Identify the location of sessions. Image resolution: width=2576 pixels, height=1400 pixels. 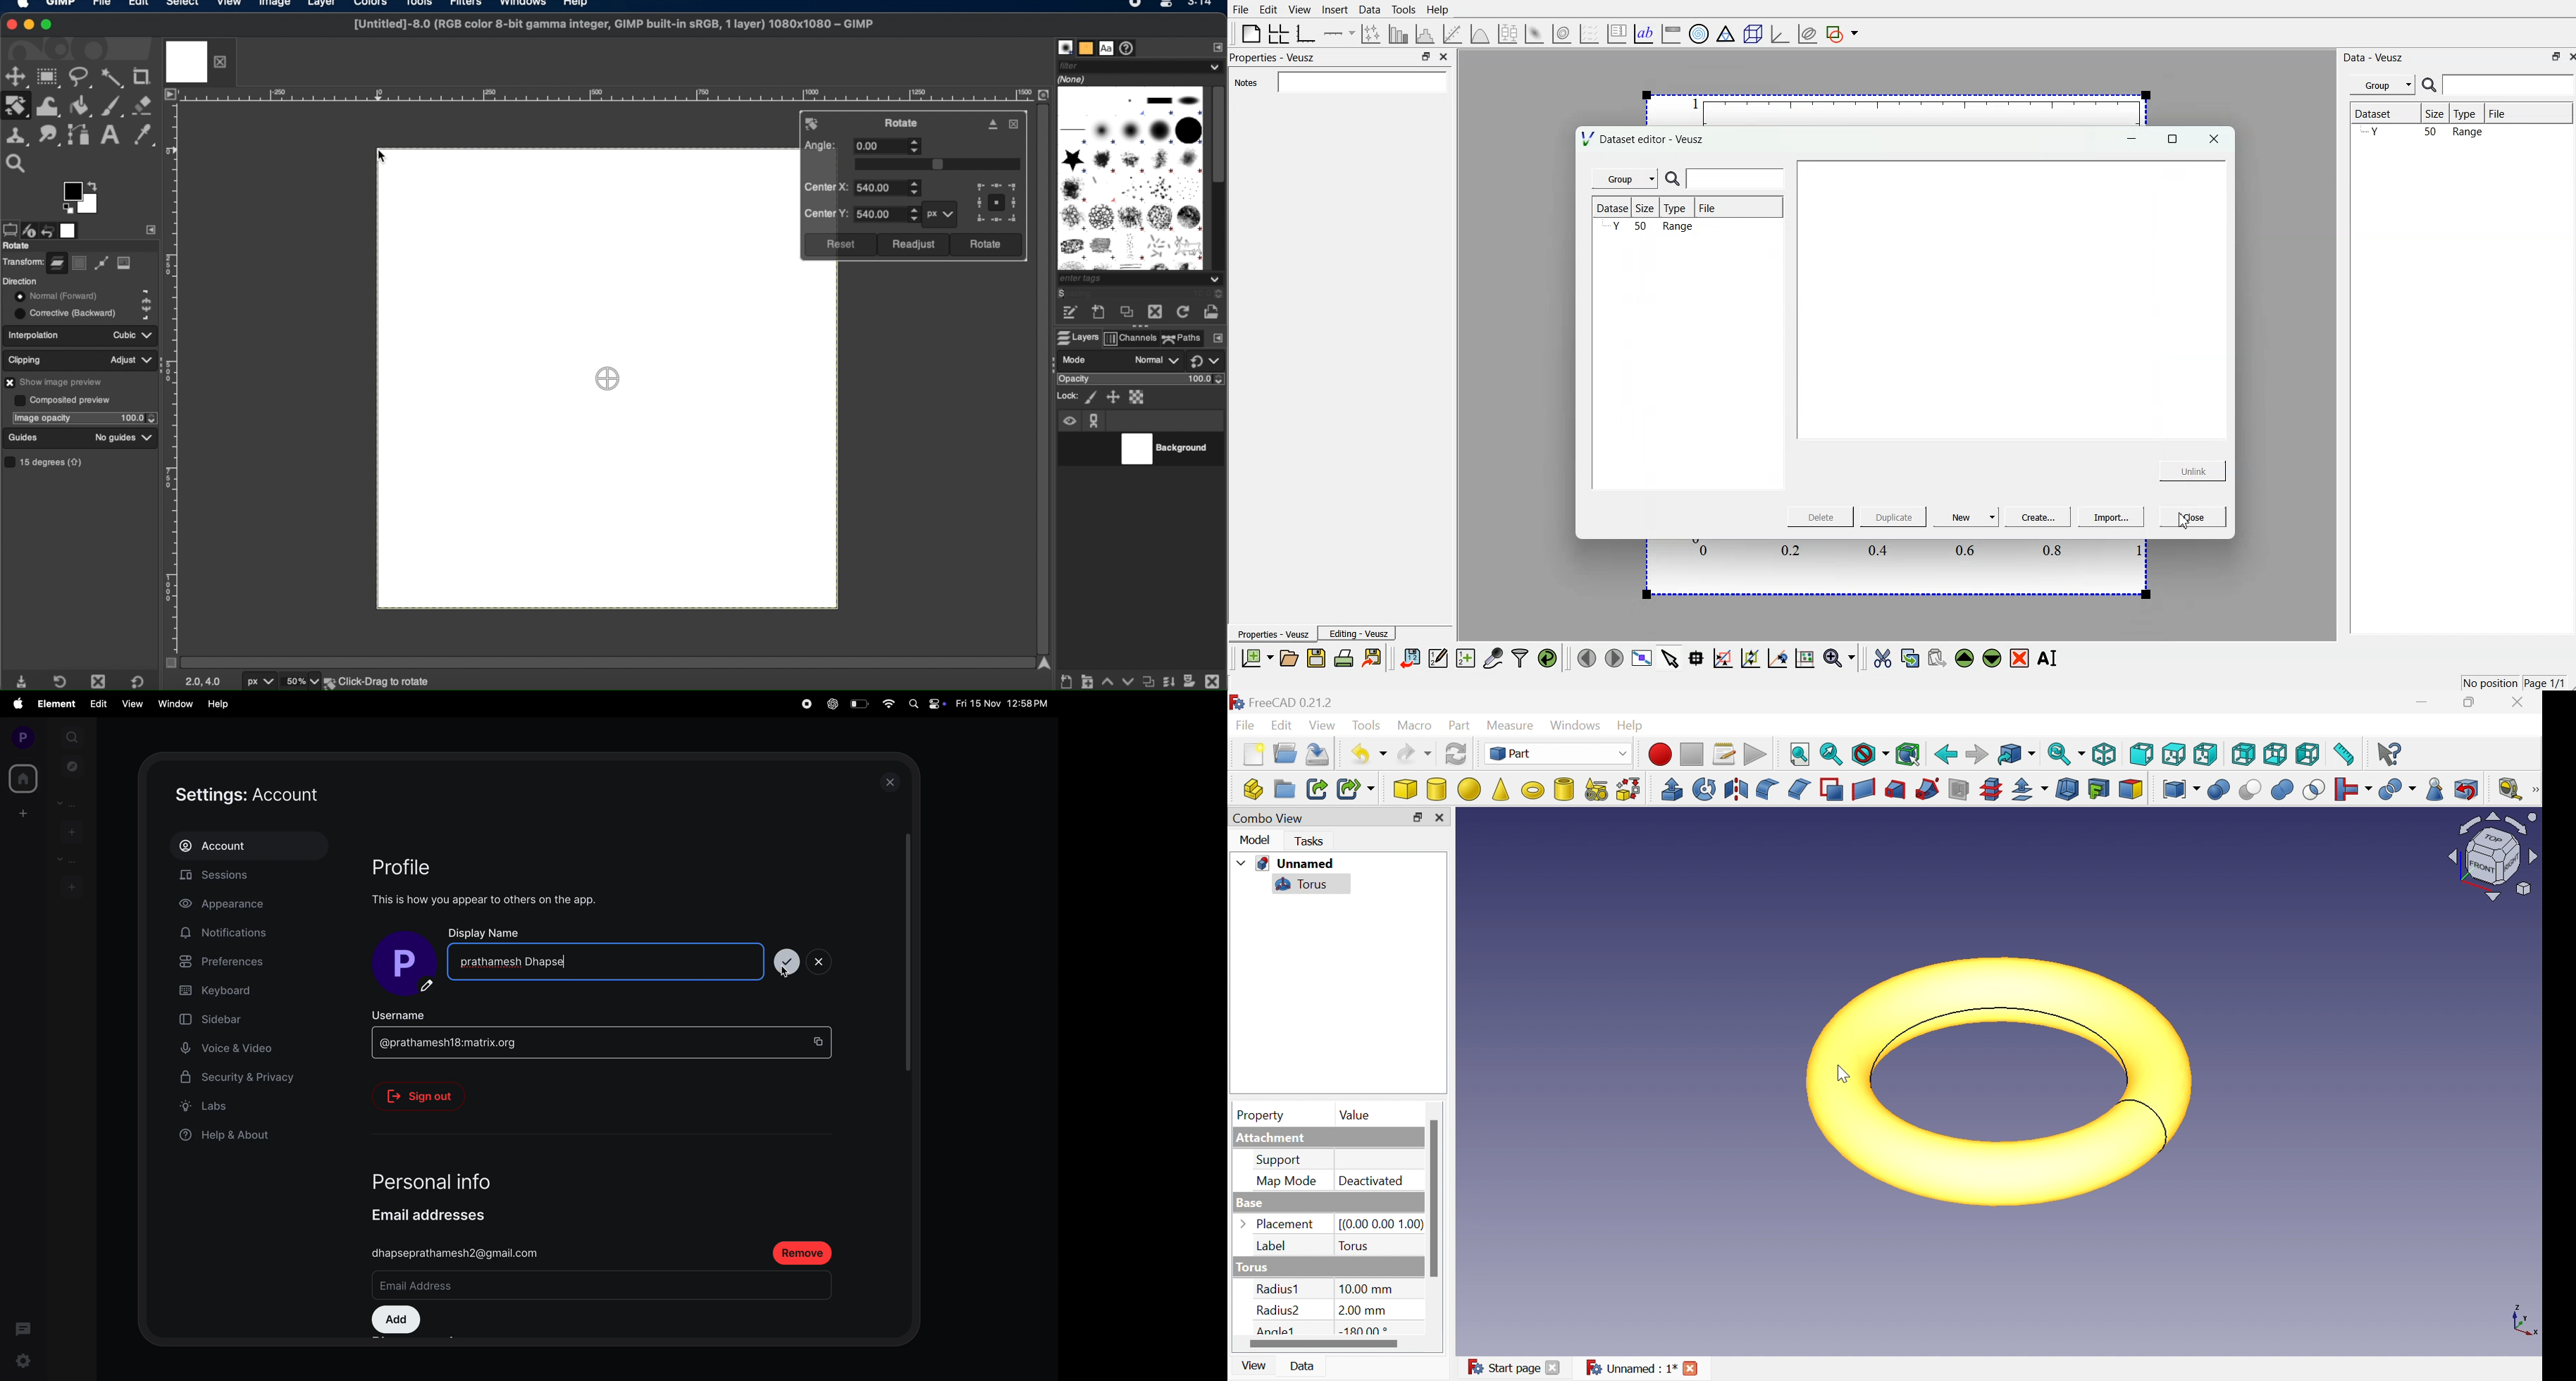
(254, 878).